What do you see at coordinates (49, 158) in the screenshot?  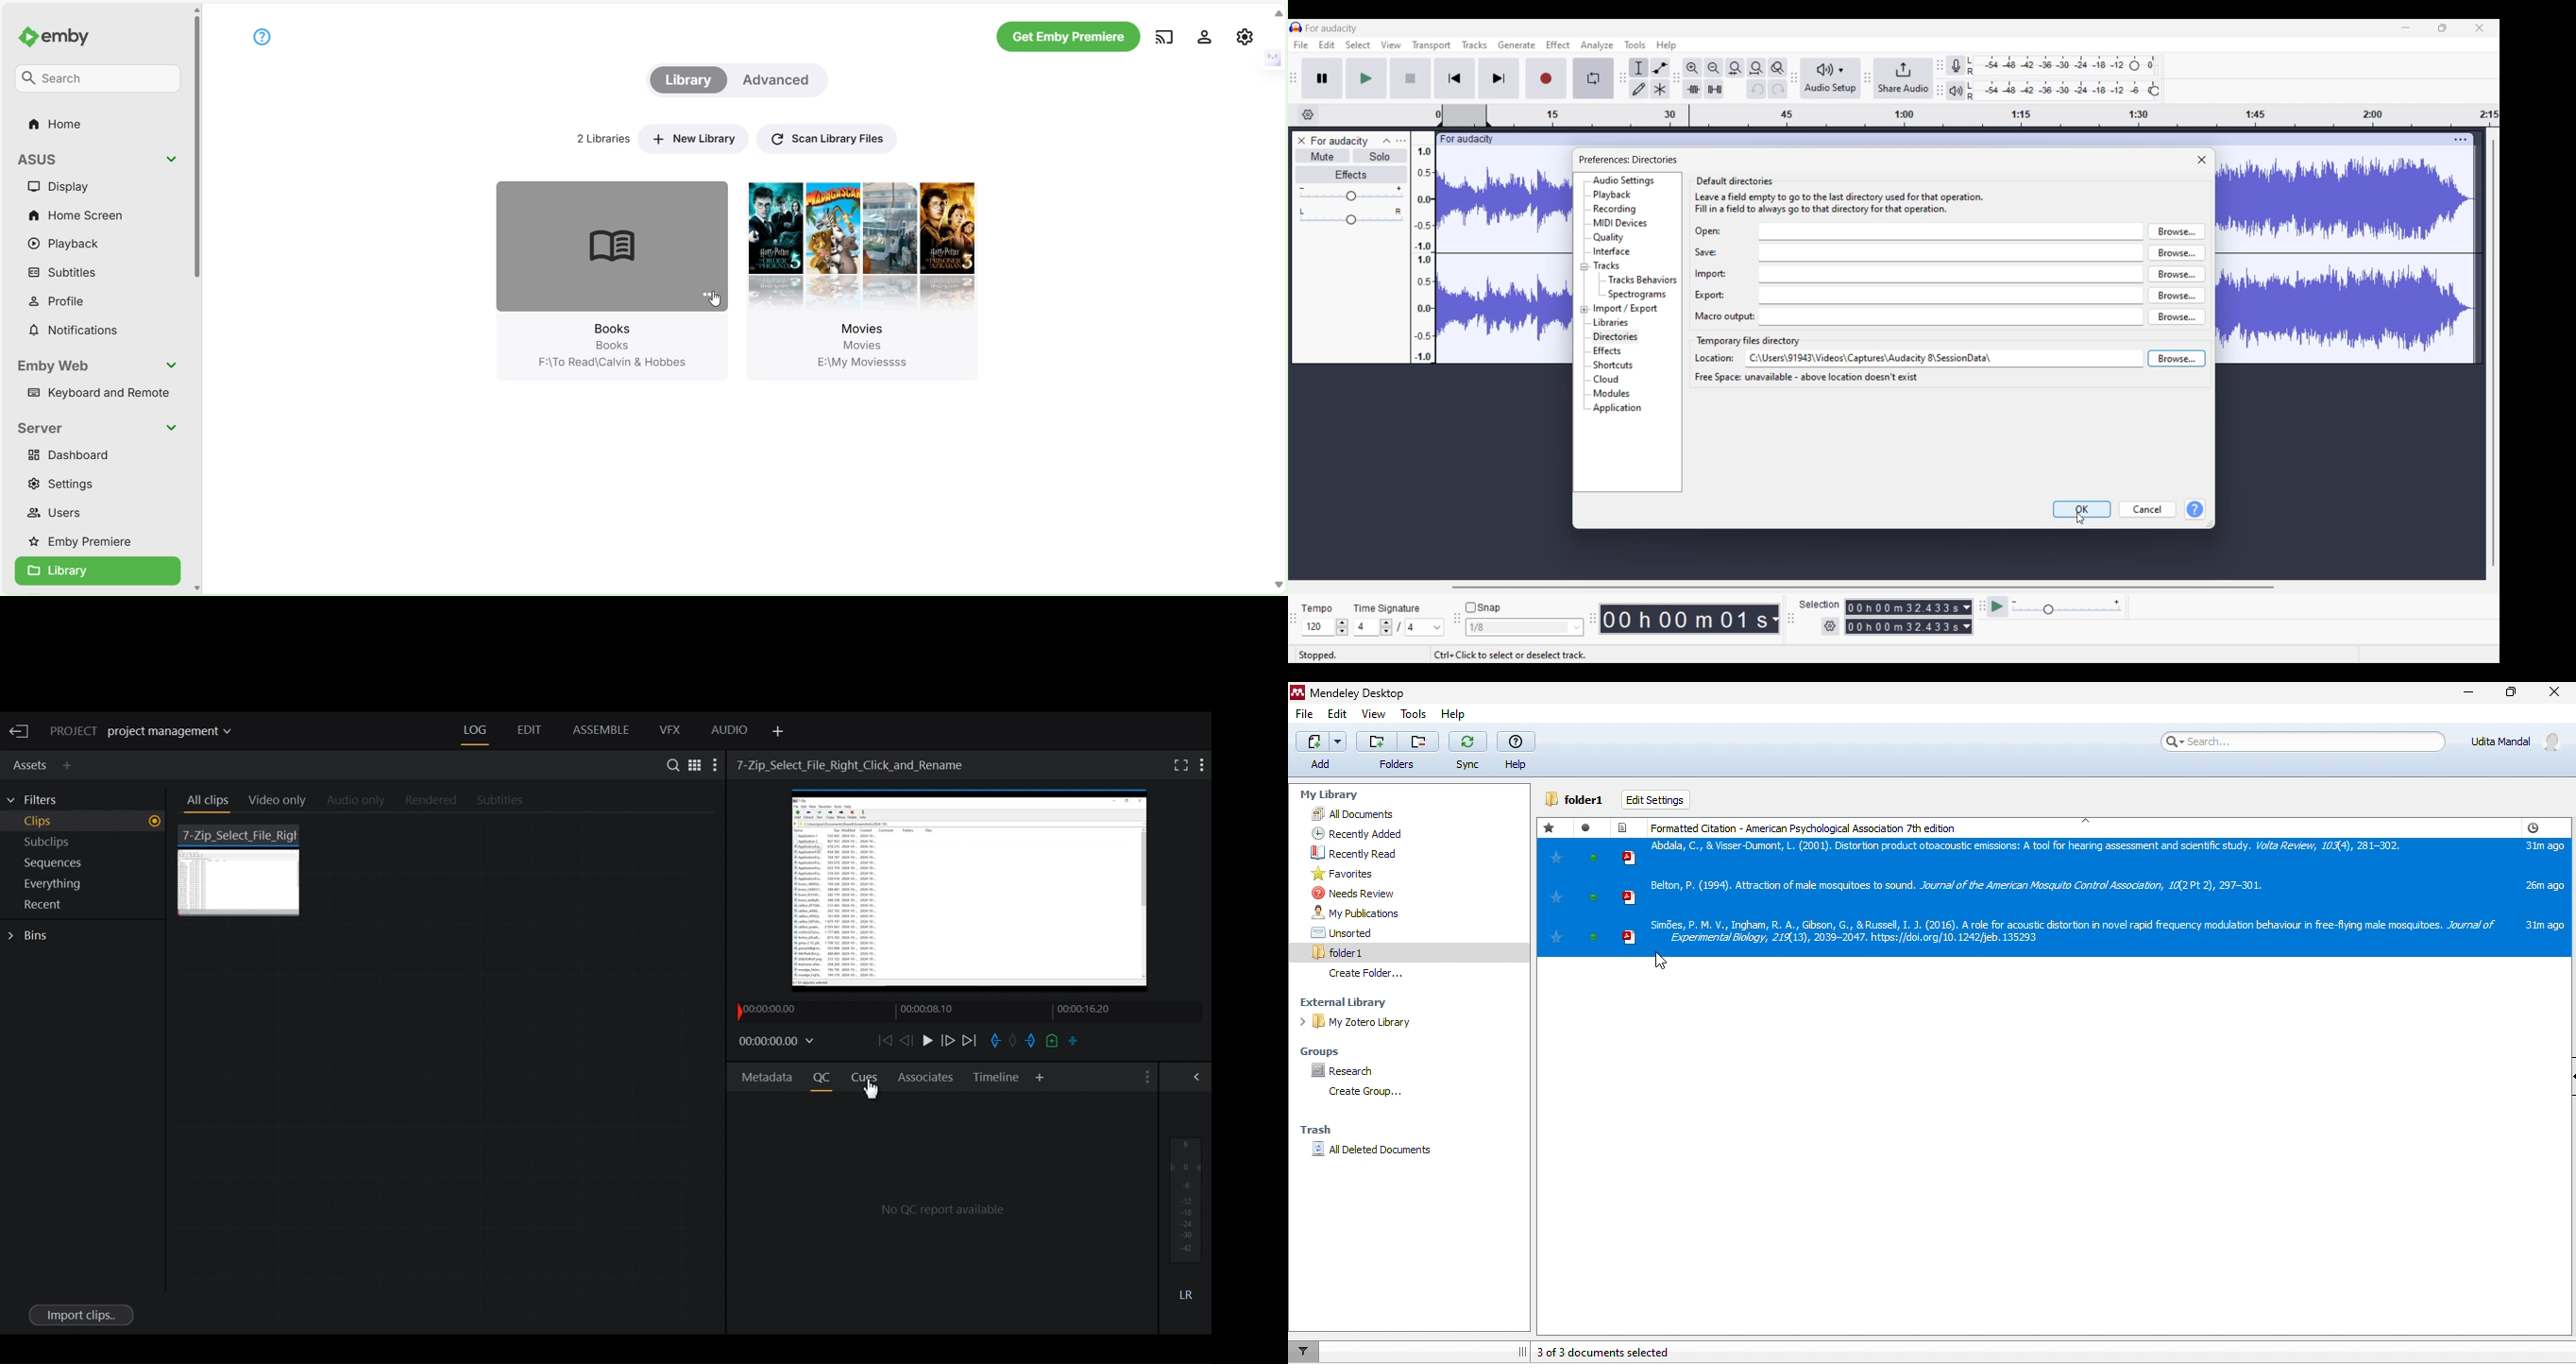 I see `System Name` at bounding box center [49, 158].